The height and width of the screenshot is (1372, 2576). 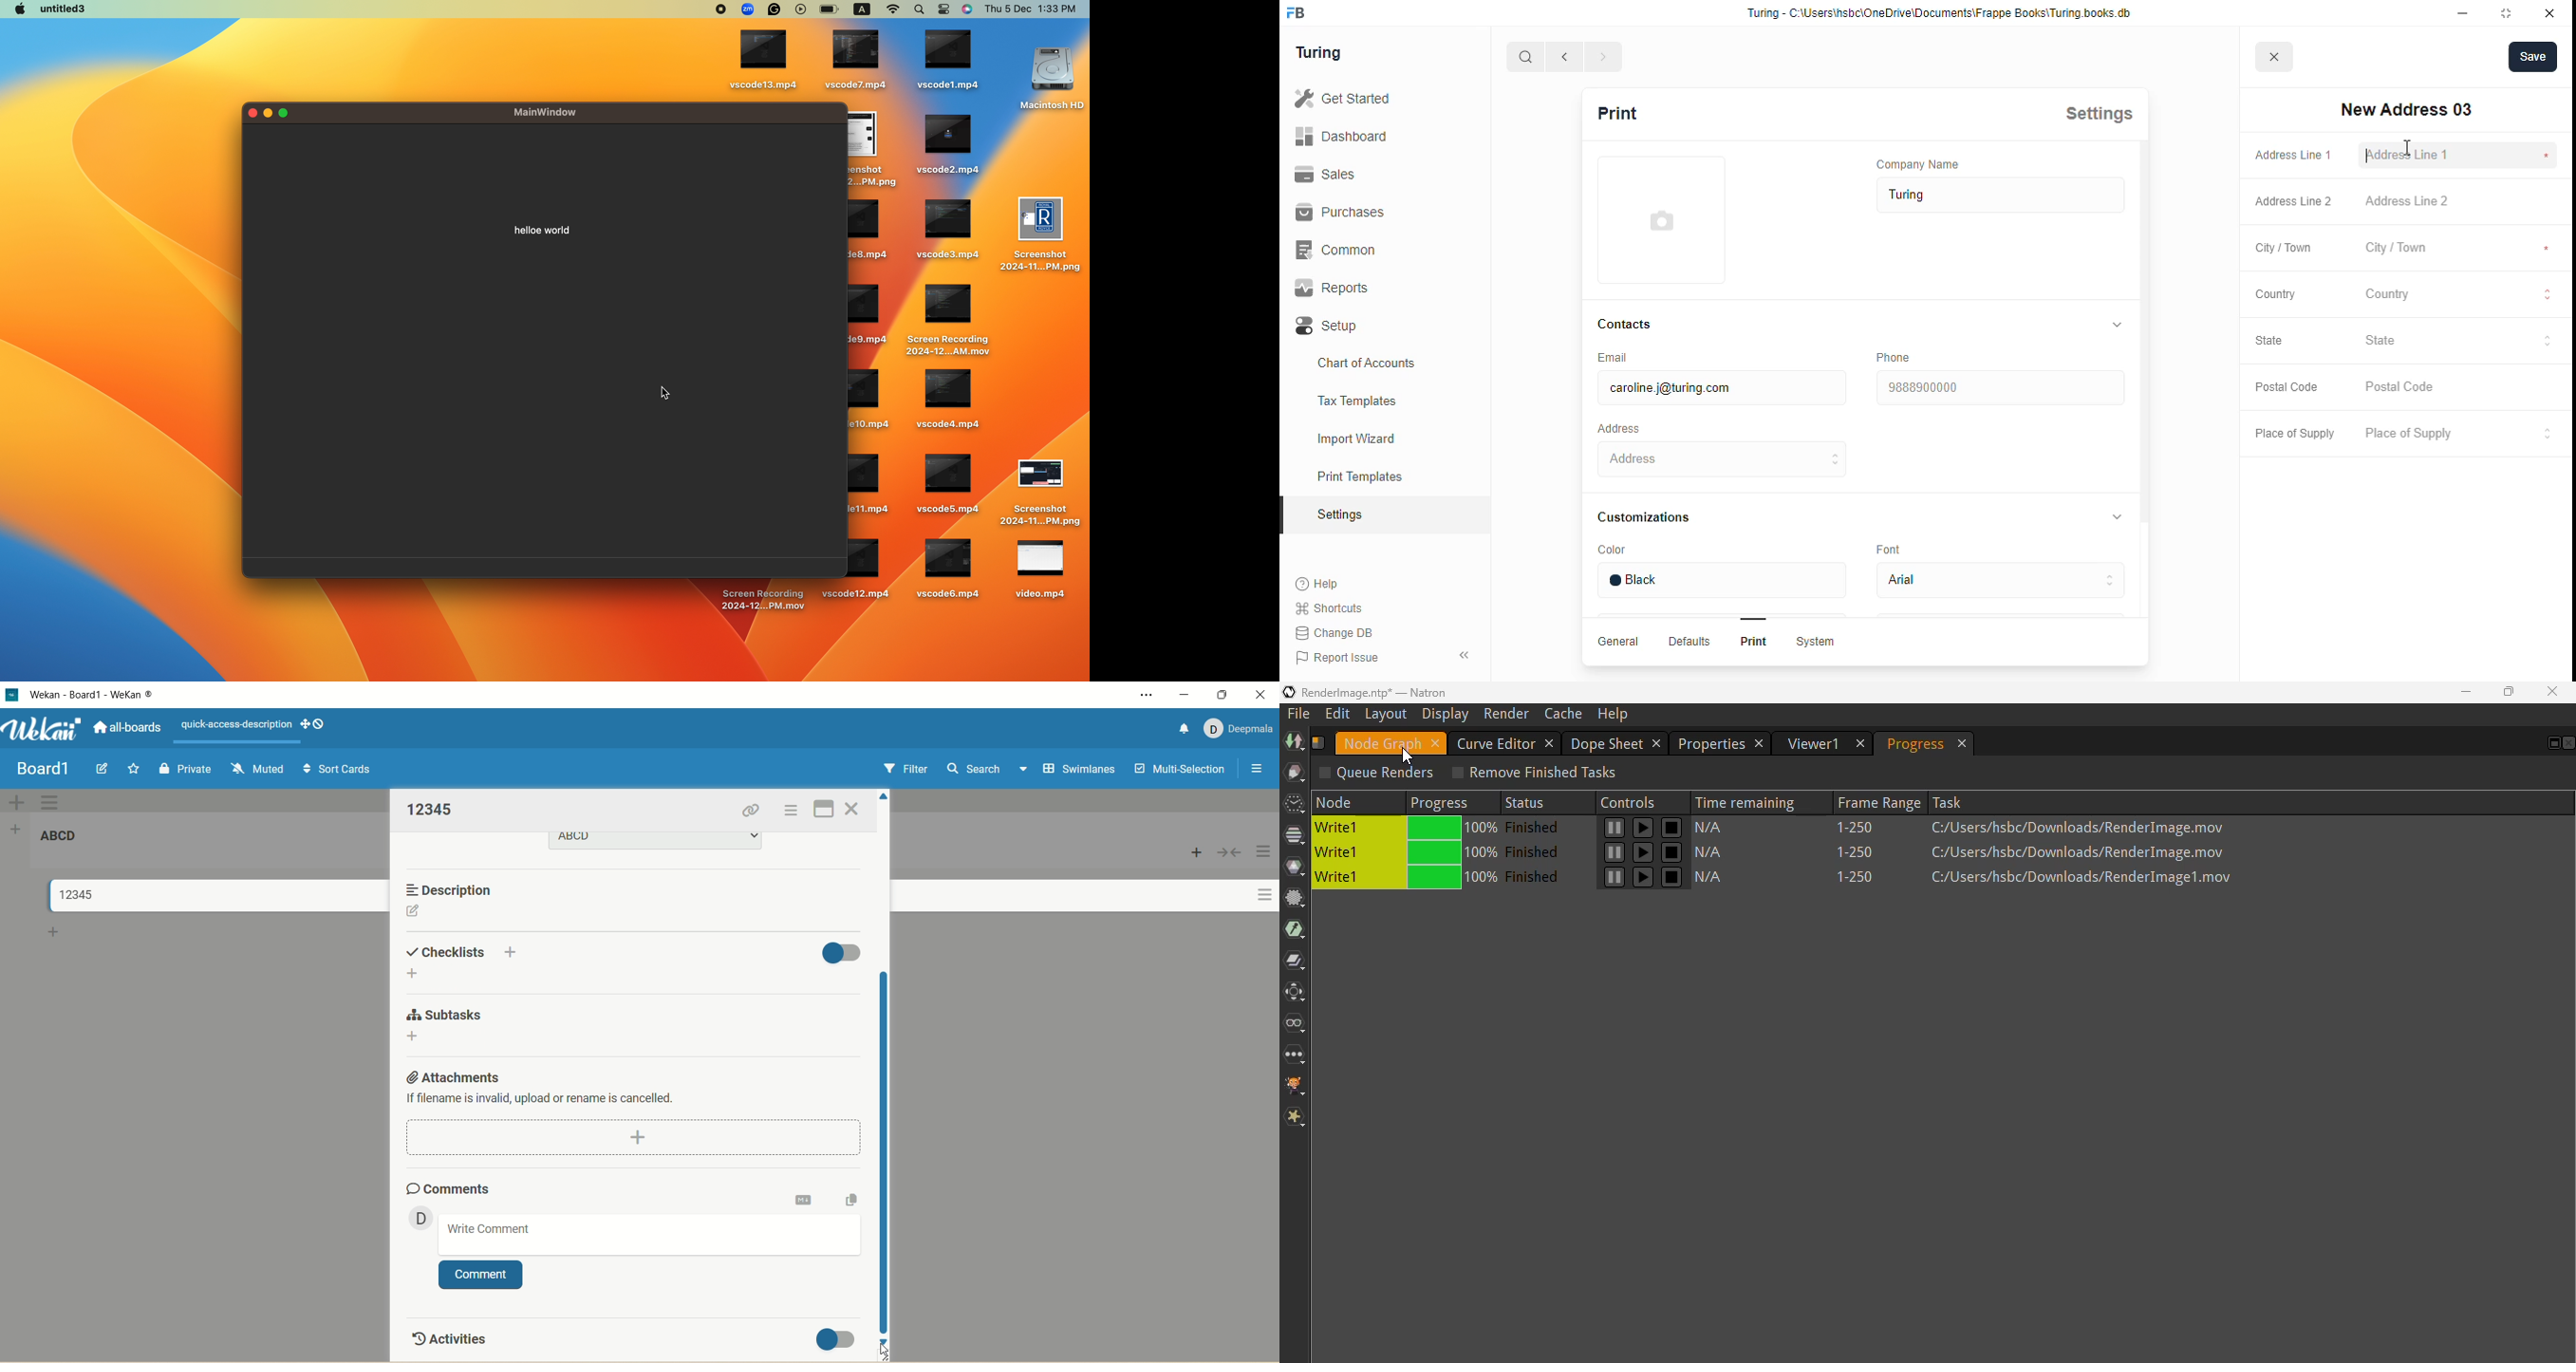 I want to click on company name, so click(x=1918, y=164).